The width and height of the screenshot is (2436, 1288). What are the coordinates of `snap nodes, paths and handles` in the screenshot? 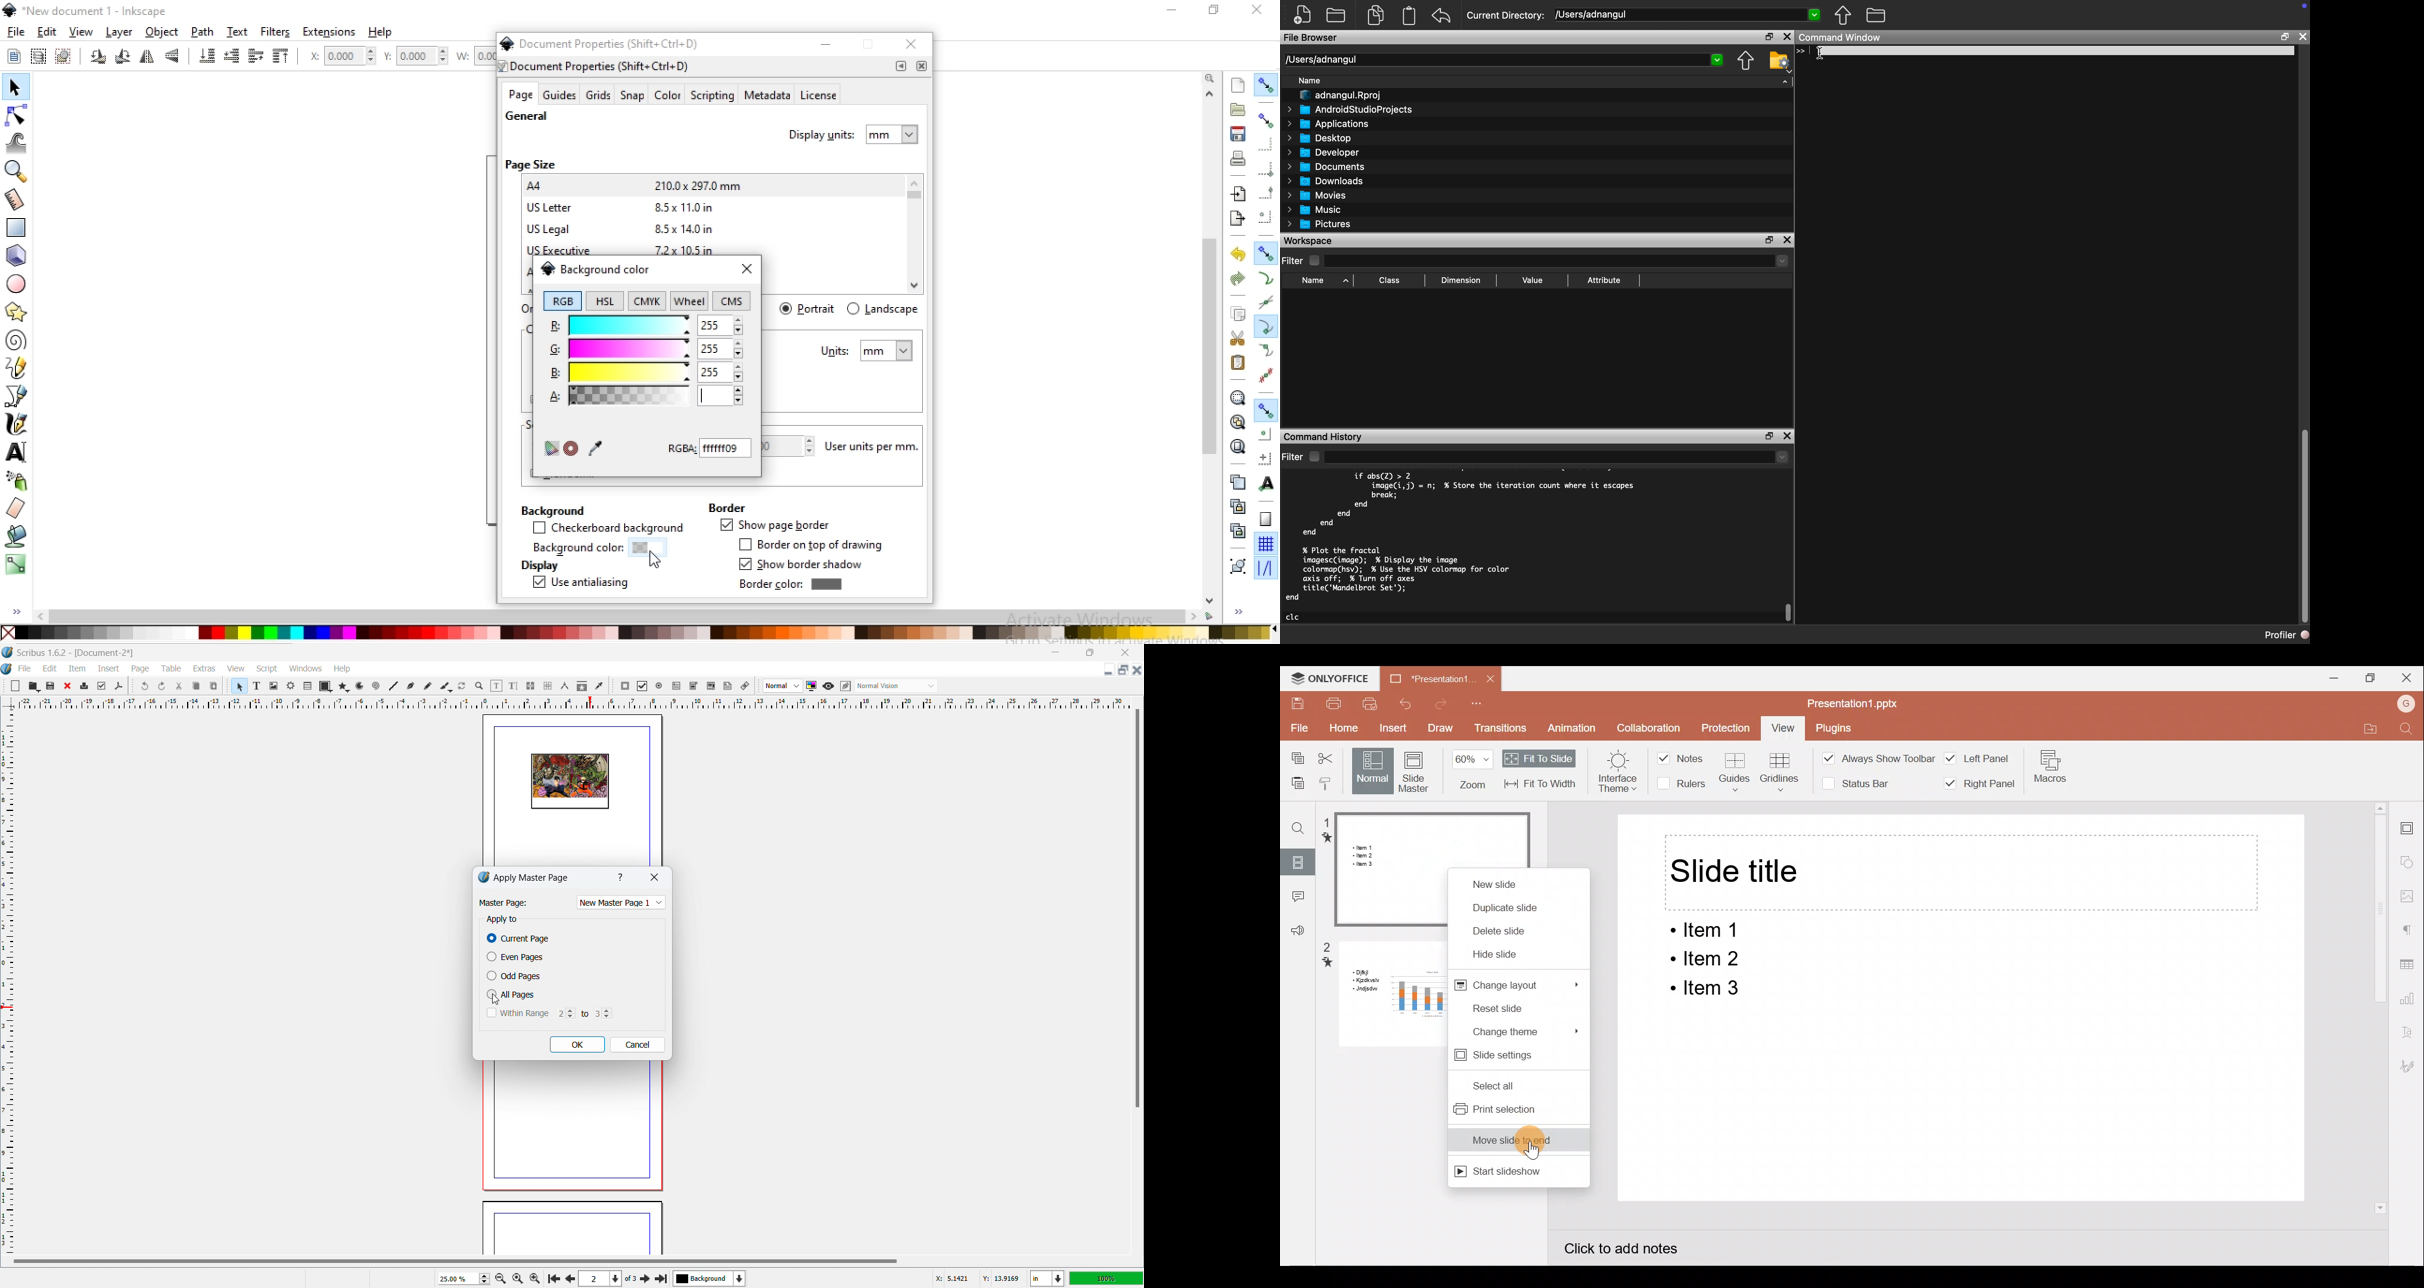 It's located at (1266, 253).